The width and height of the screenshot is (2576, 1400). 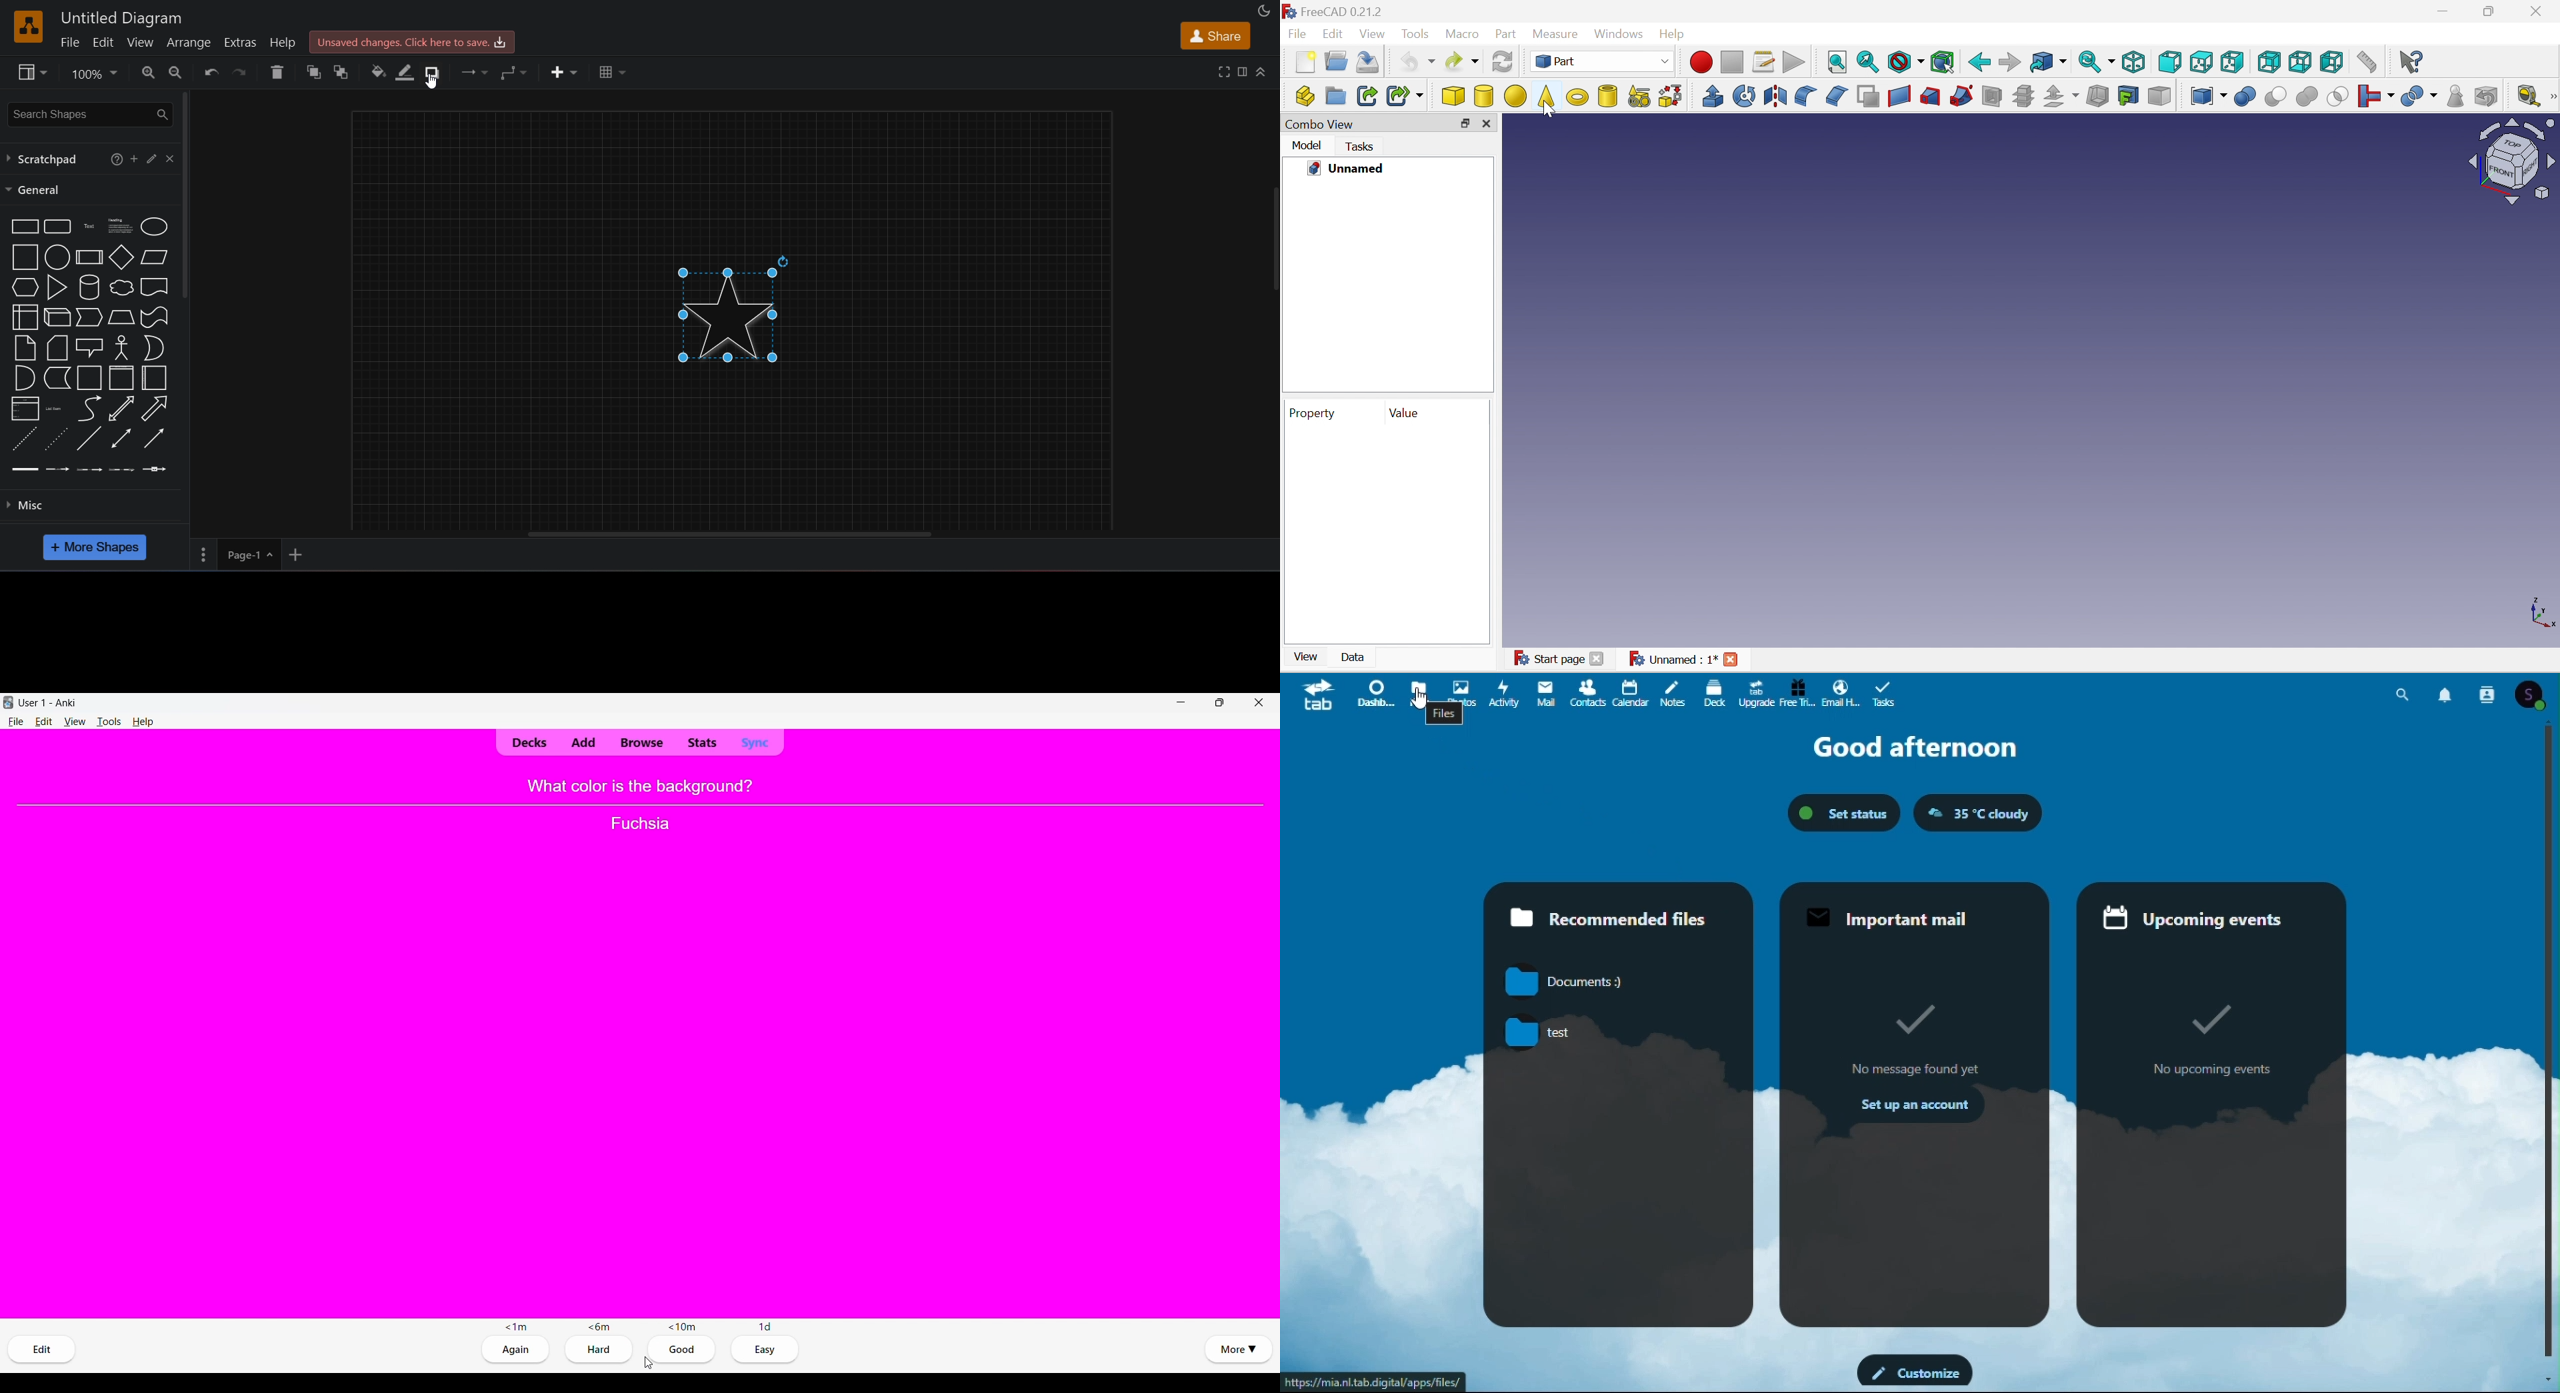 What do you see at coordinates (638, 1326) in the screenshot?
I see `Self rate parameters` at bounding box center [638, 1326].